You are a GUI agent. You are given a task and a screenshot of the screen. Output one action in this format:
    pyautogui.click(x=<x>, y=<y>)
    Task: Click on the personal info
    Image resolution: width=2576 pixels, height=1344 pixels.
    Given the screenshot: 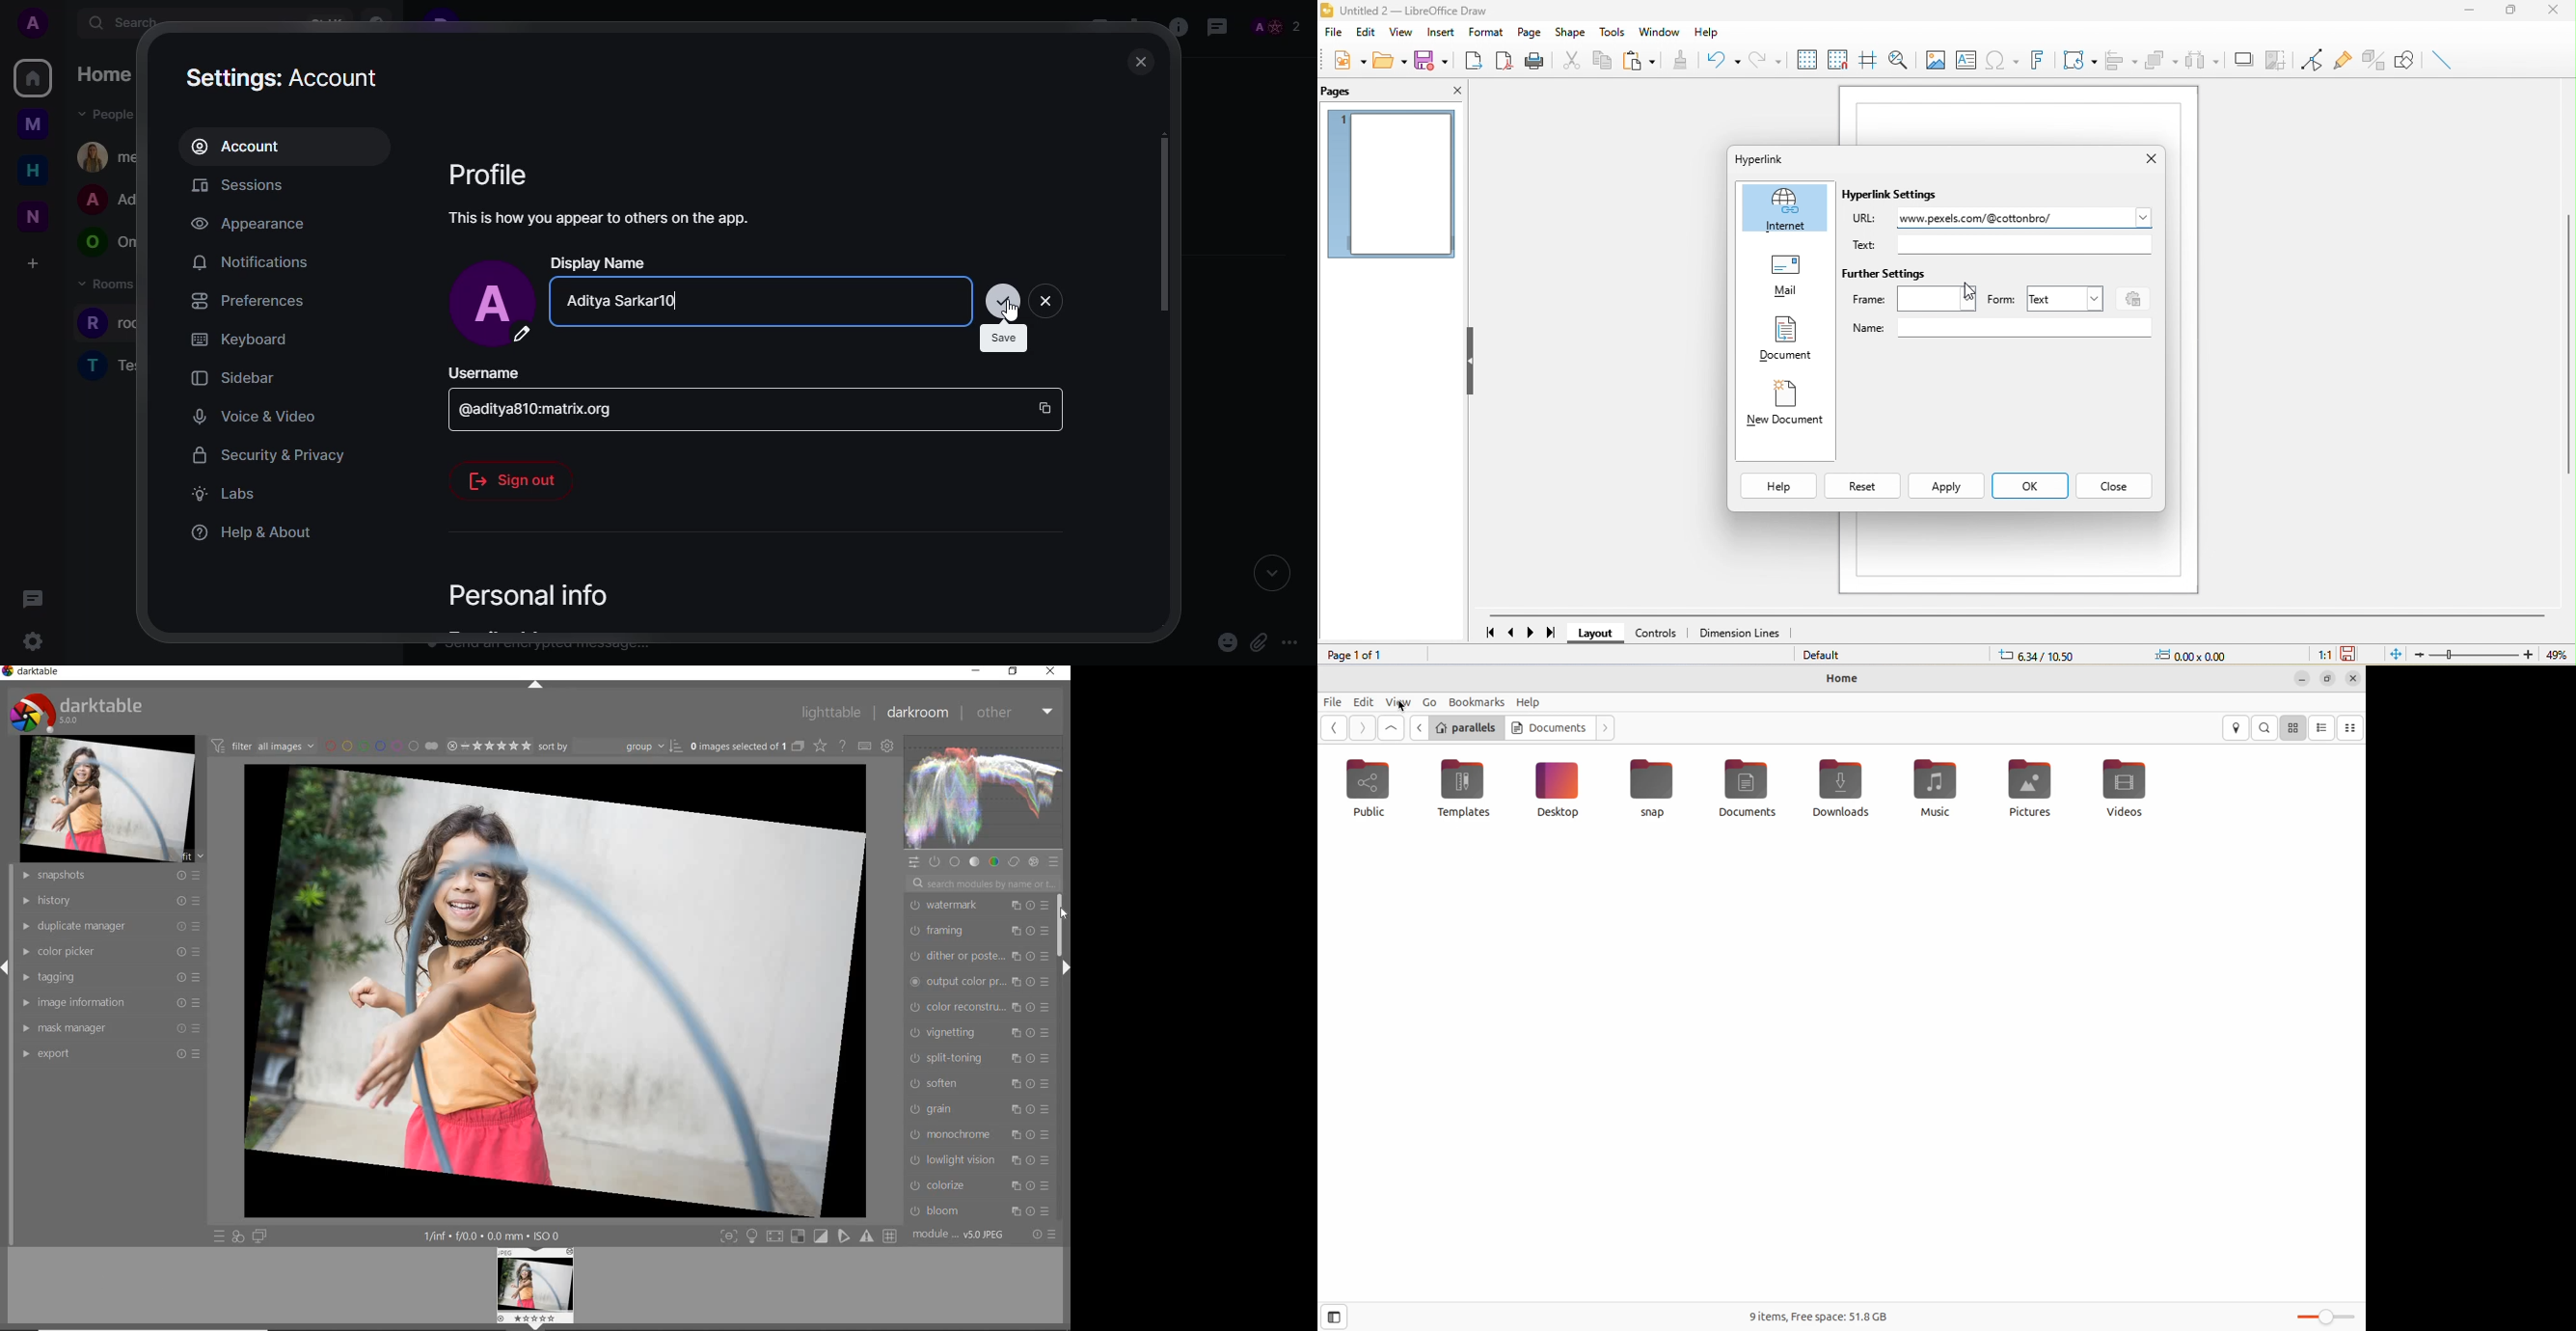 What is the action you would take?
    pyautogui.click(x=521, y=595)
    